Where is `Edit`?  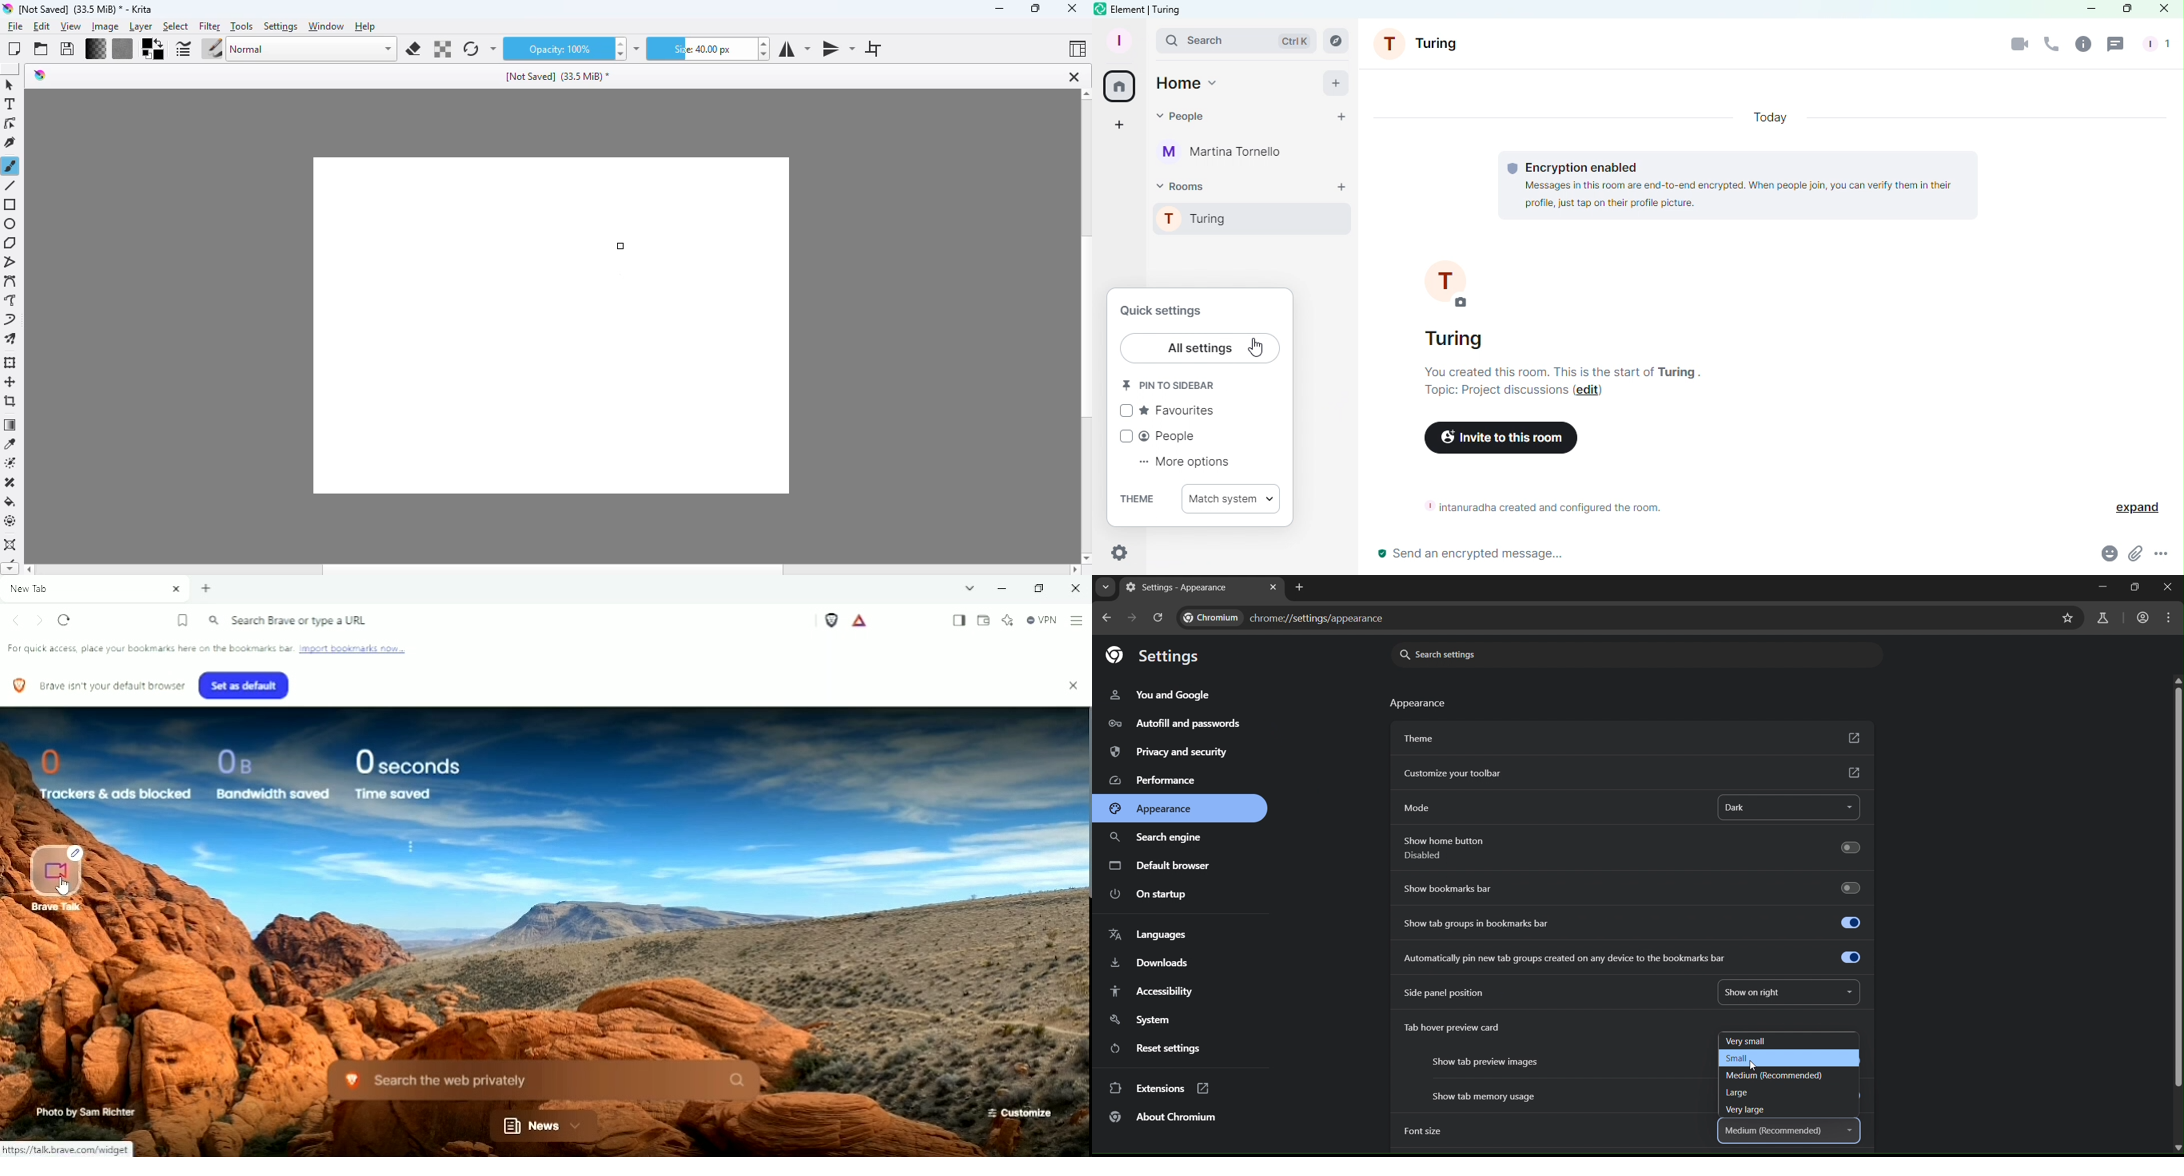 Edit is located at coordinates (1591, 393).